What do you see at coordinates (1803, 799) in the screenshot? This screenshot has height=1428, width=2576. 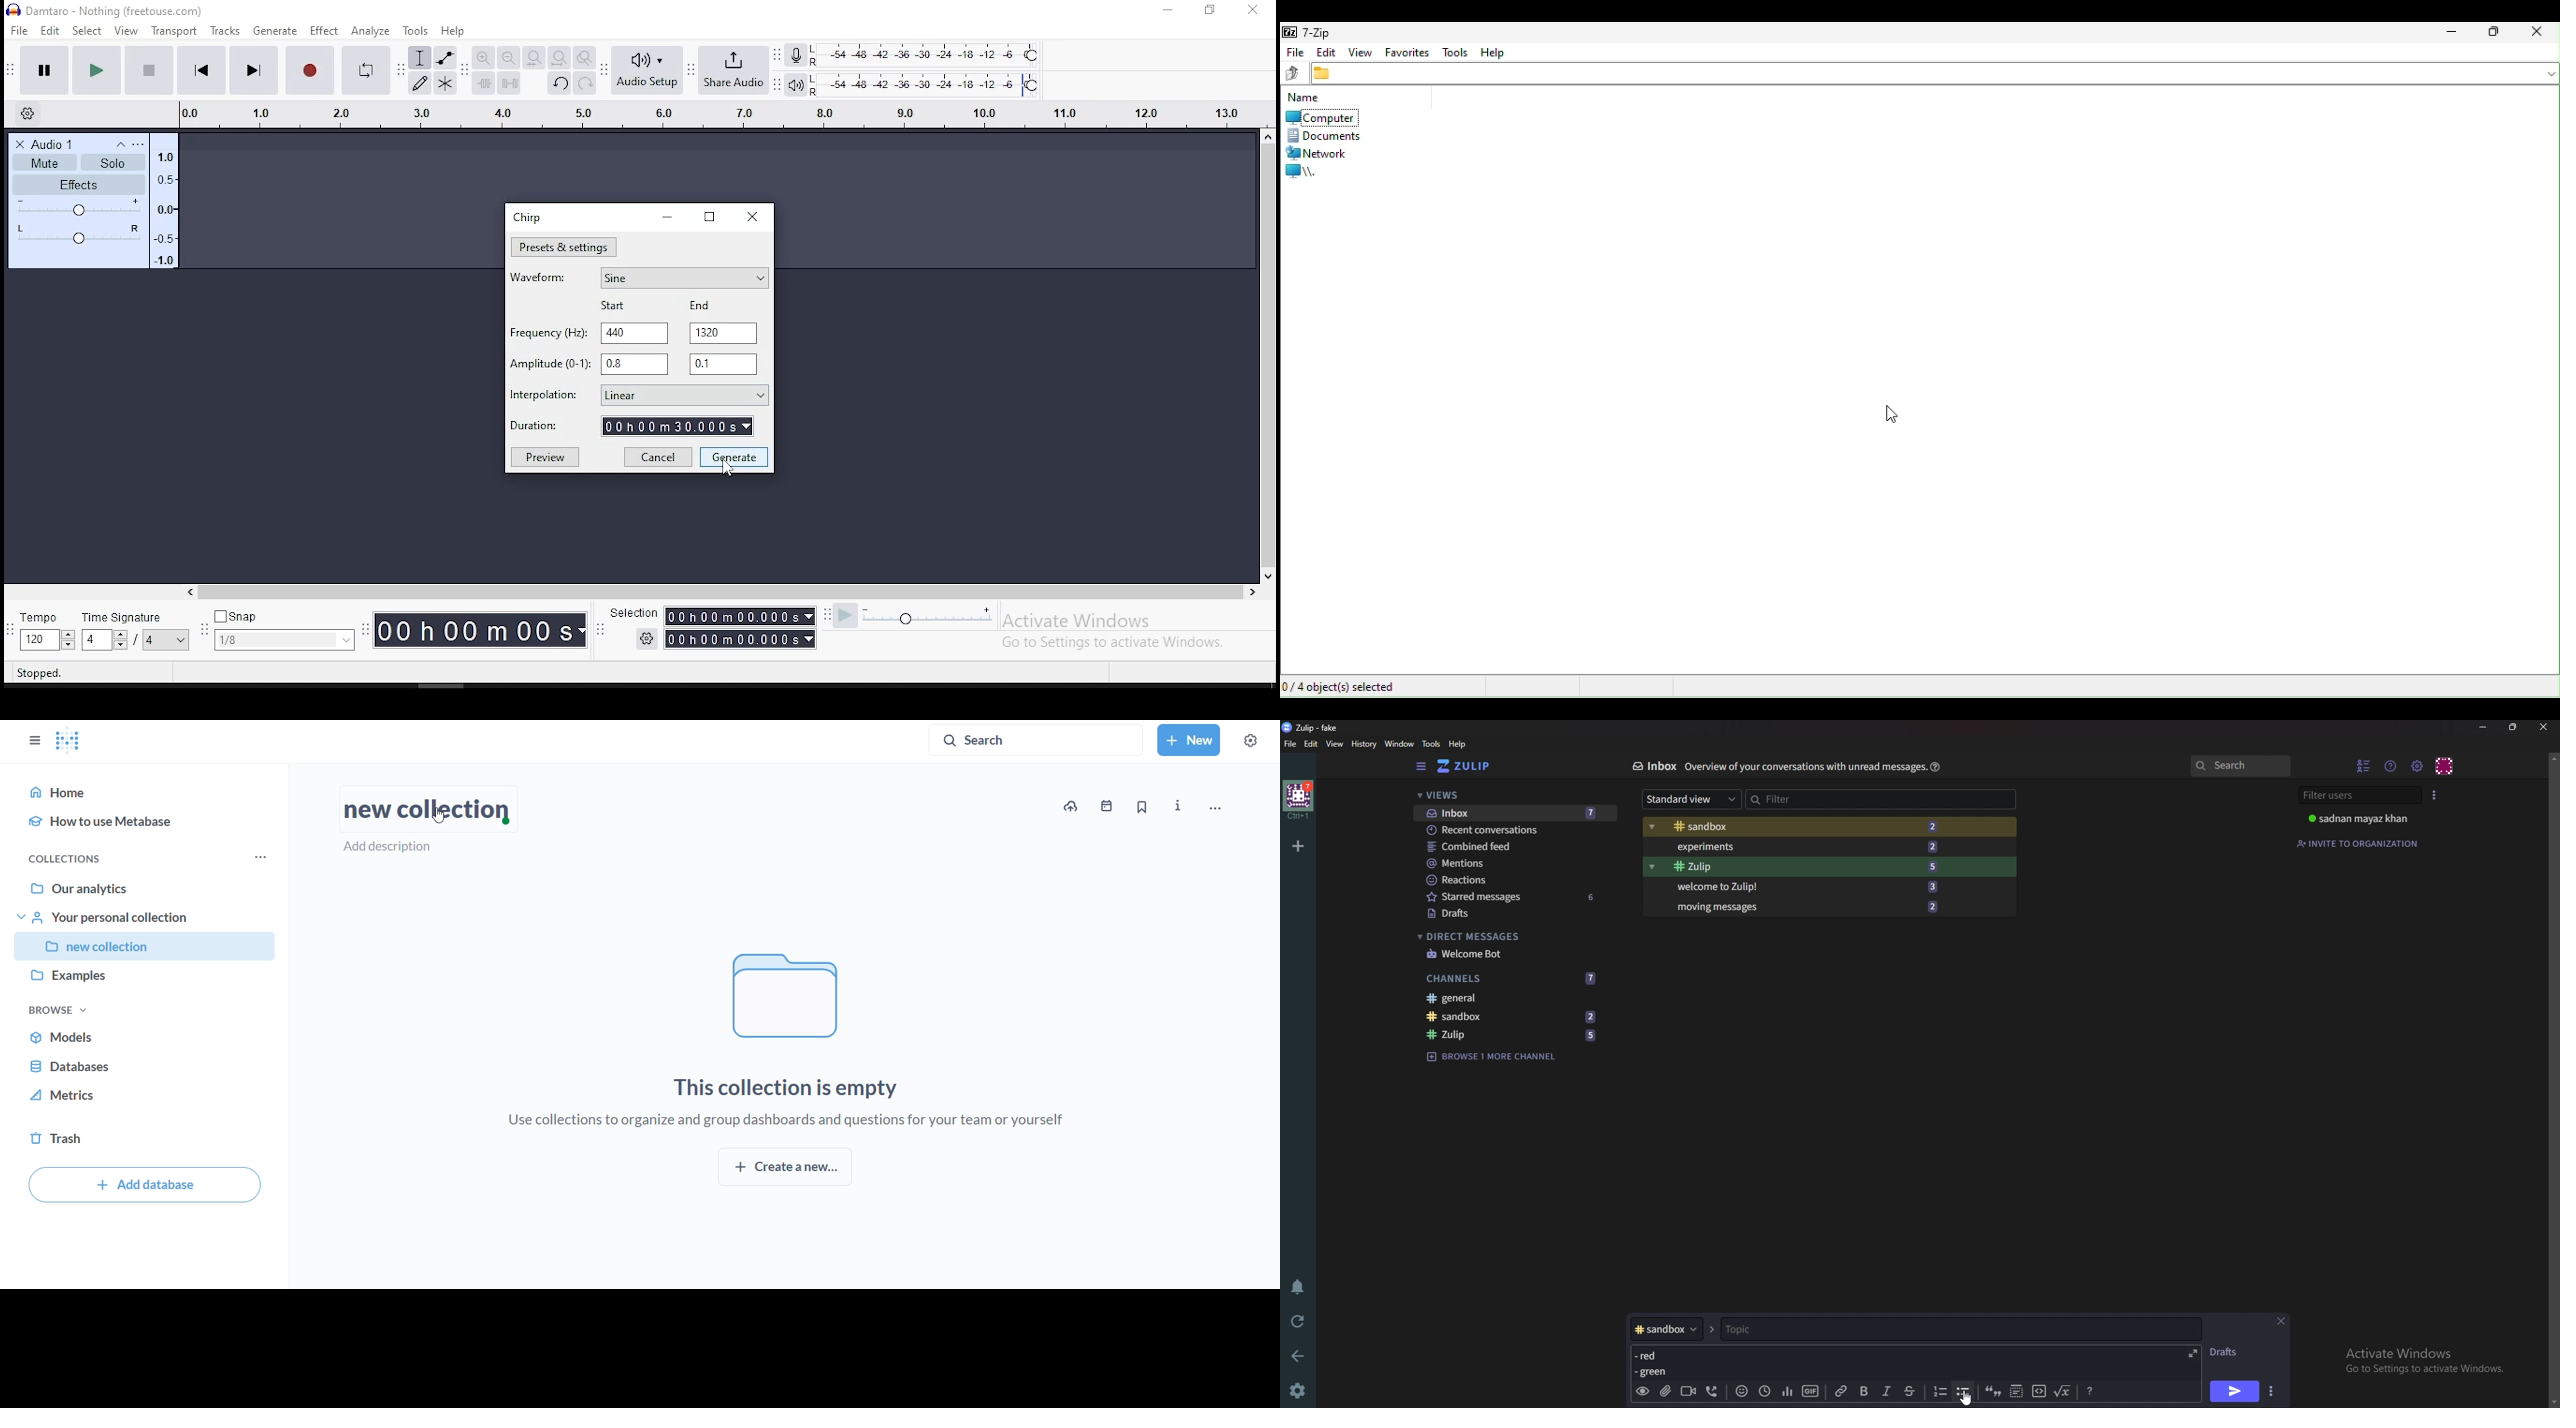 I see `Filter` at bounding box center [1803, 799].